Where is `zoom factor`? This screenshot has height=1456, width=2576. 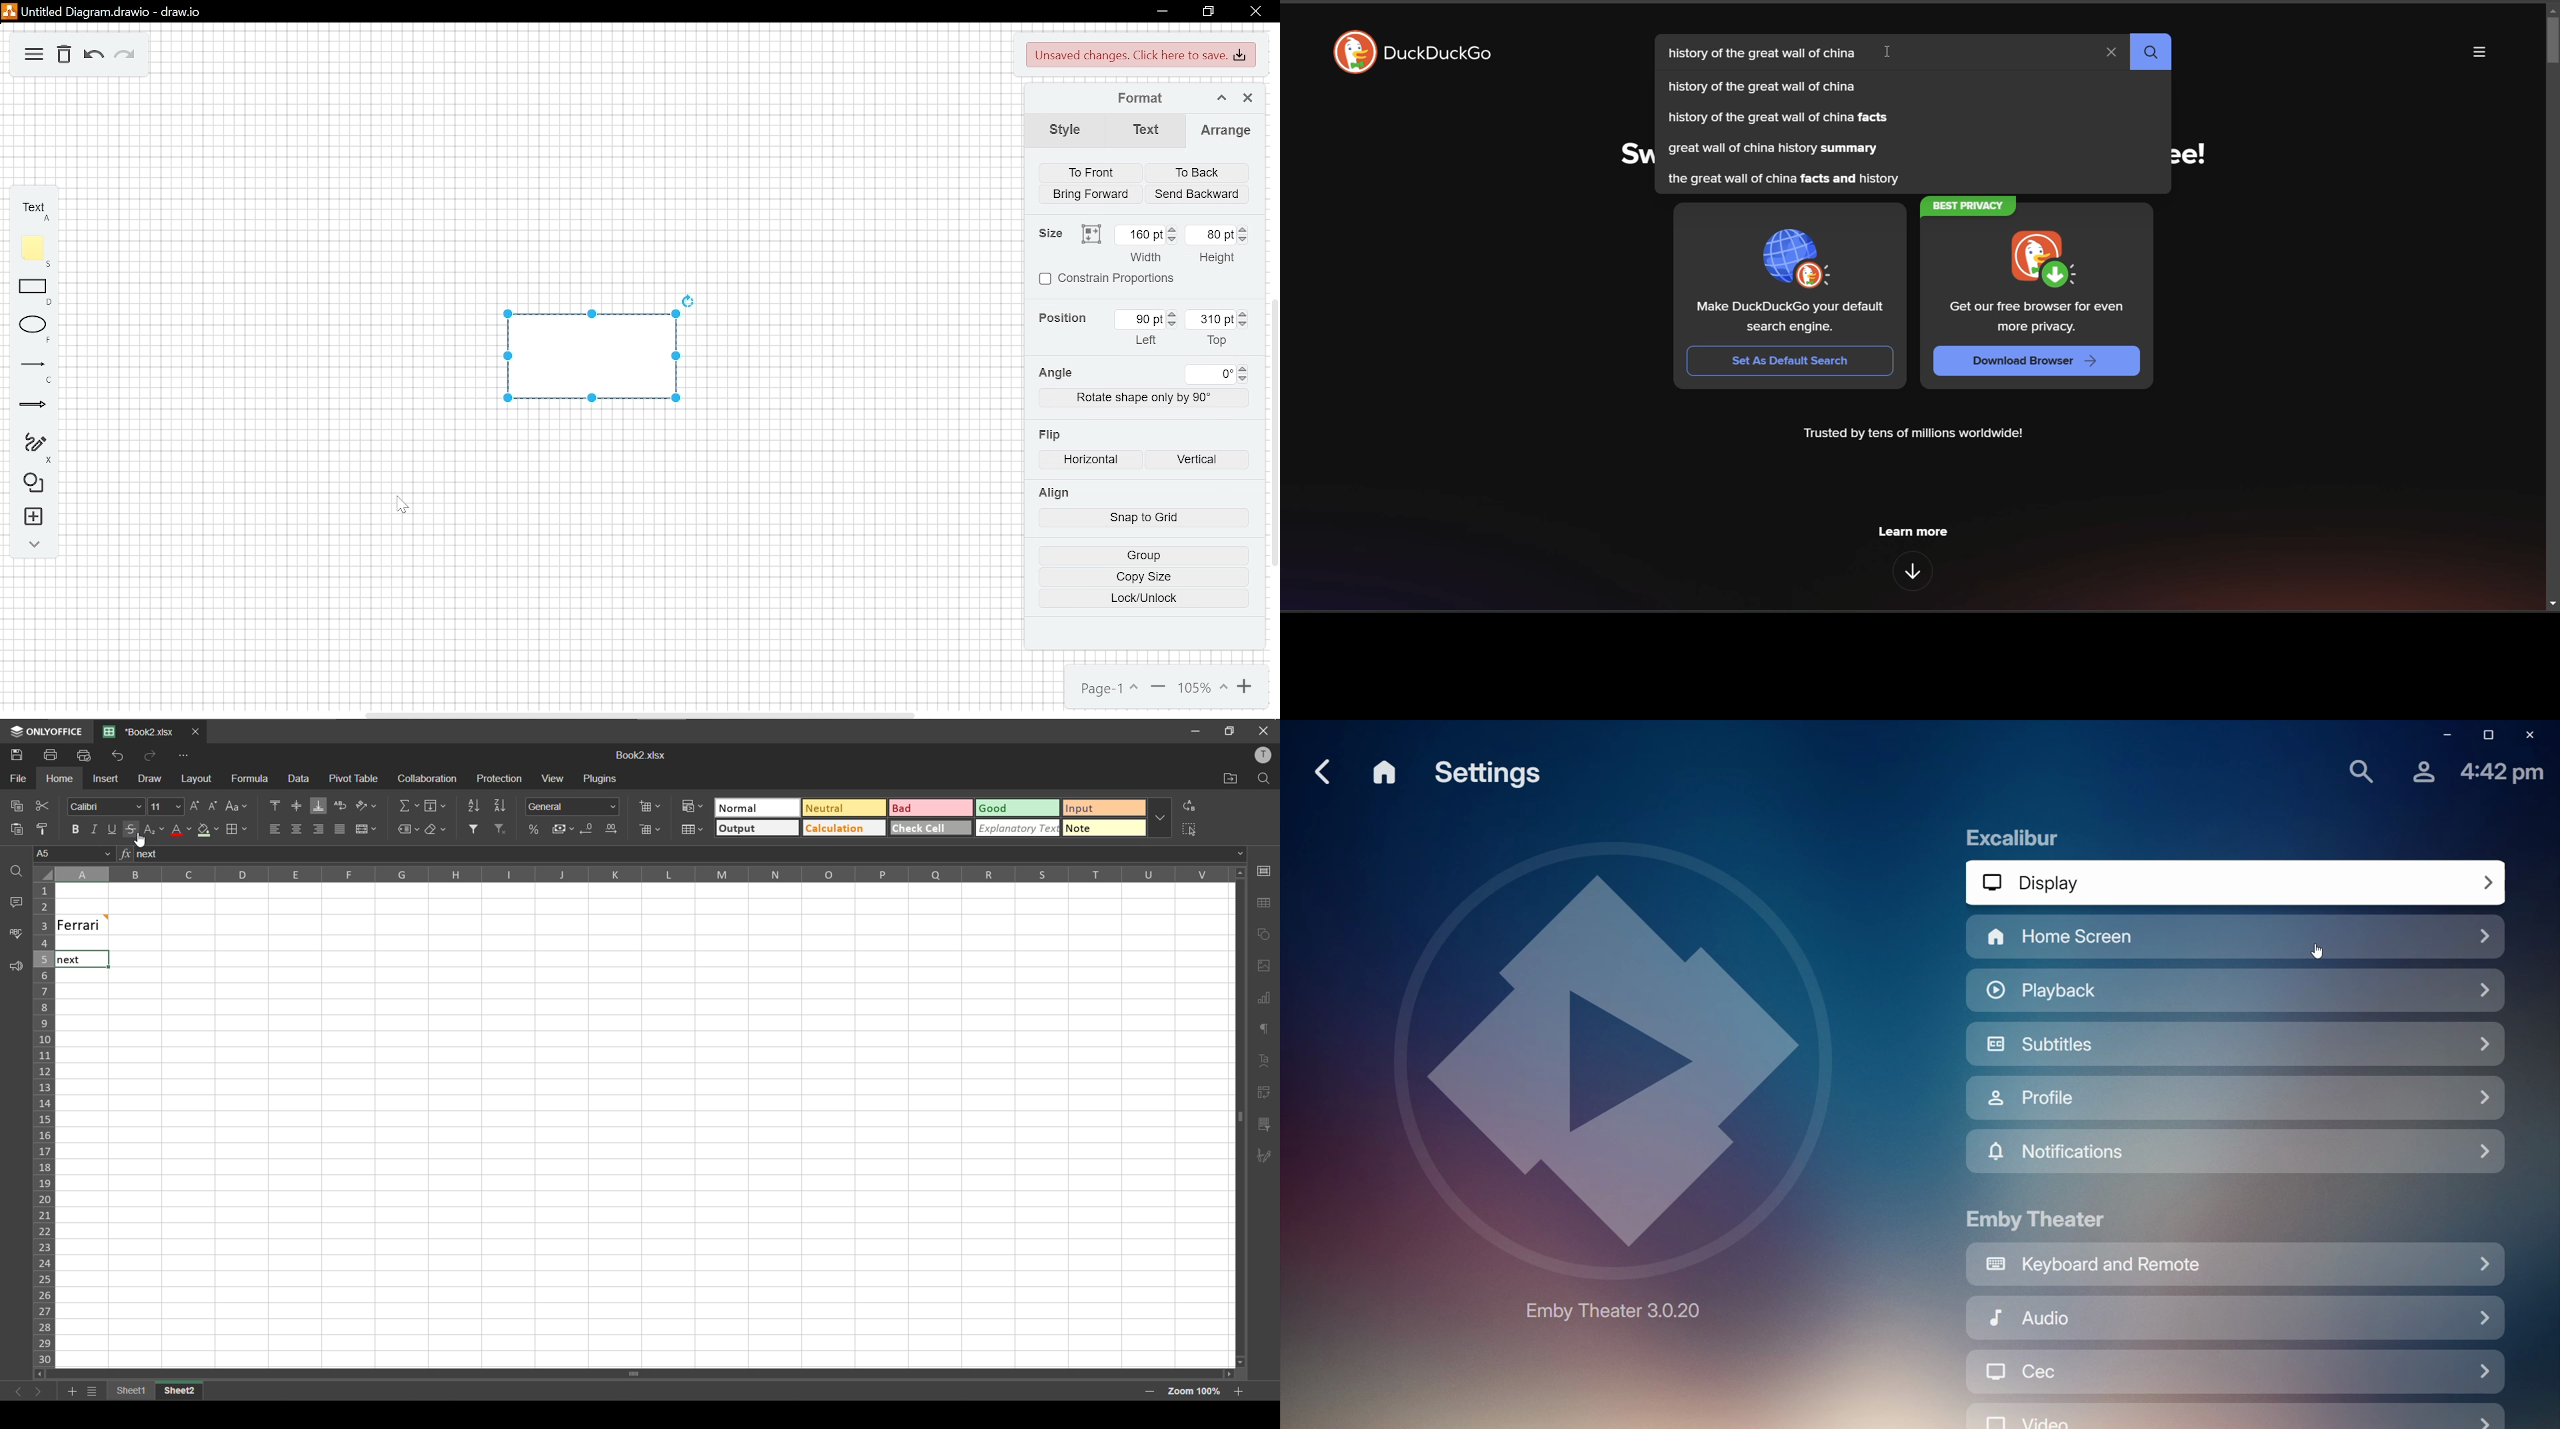 zoom factor is located at coordinates (1193, 1390).